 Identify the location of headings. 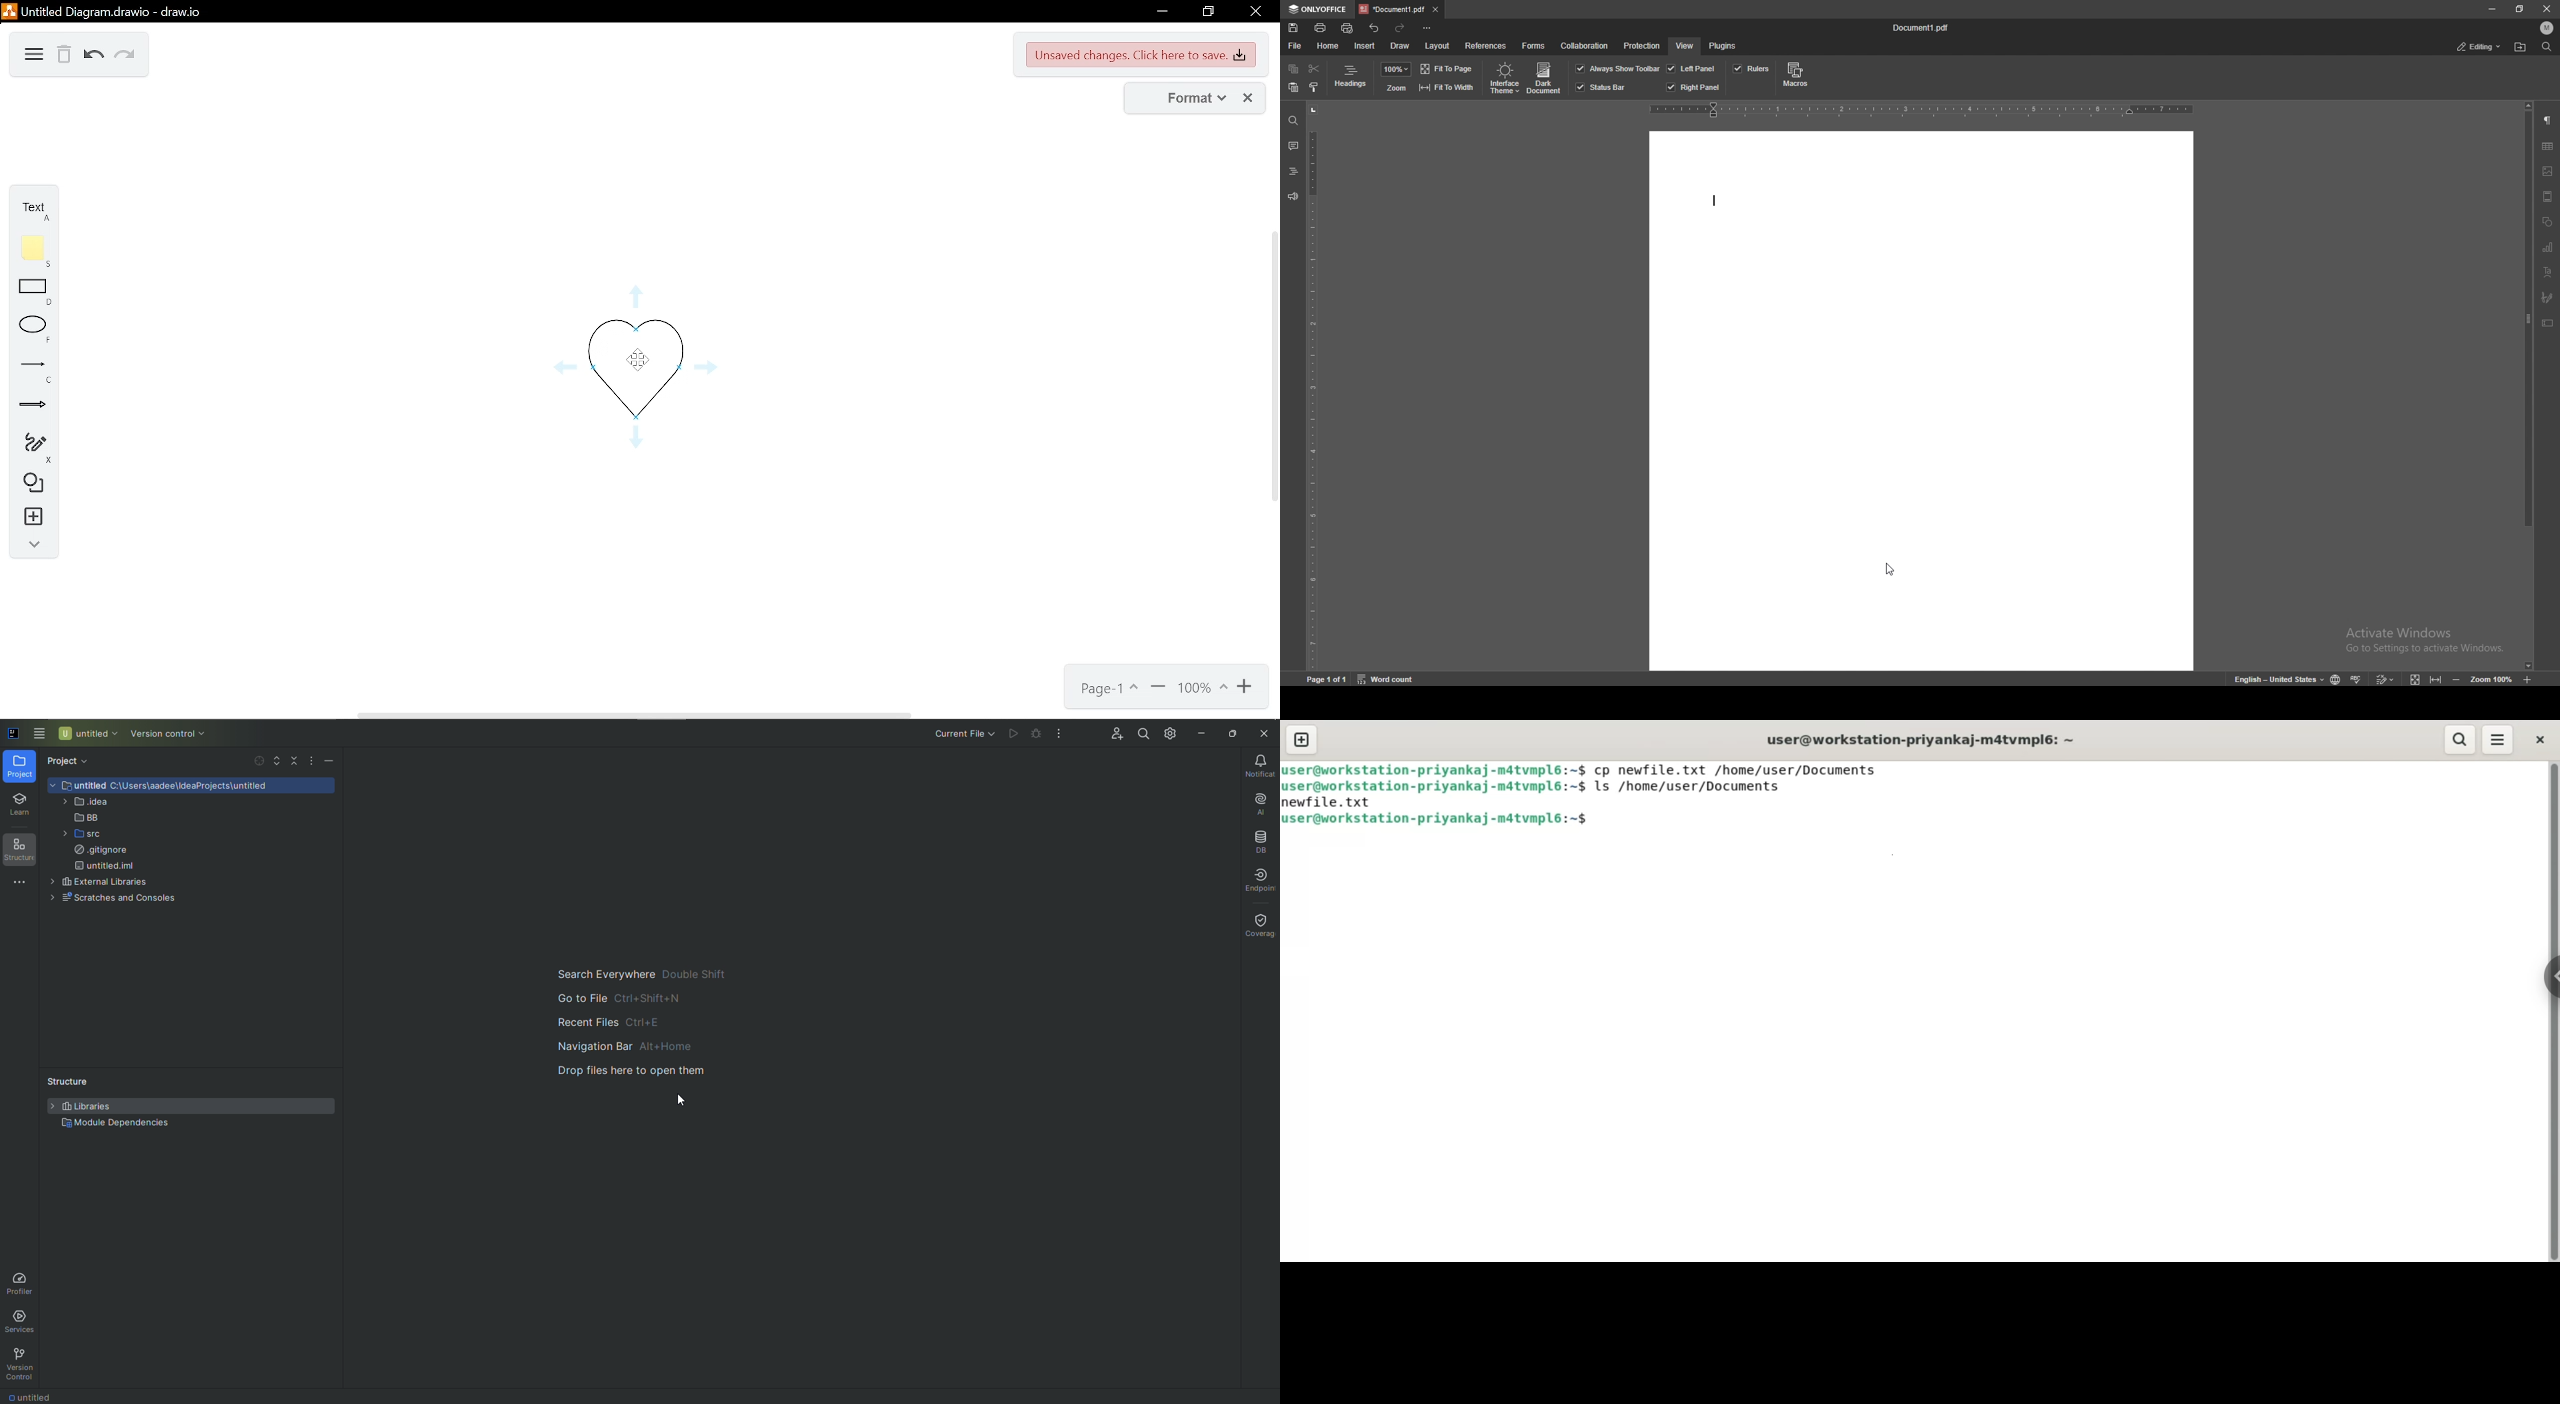
(1293, 171).